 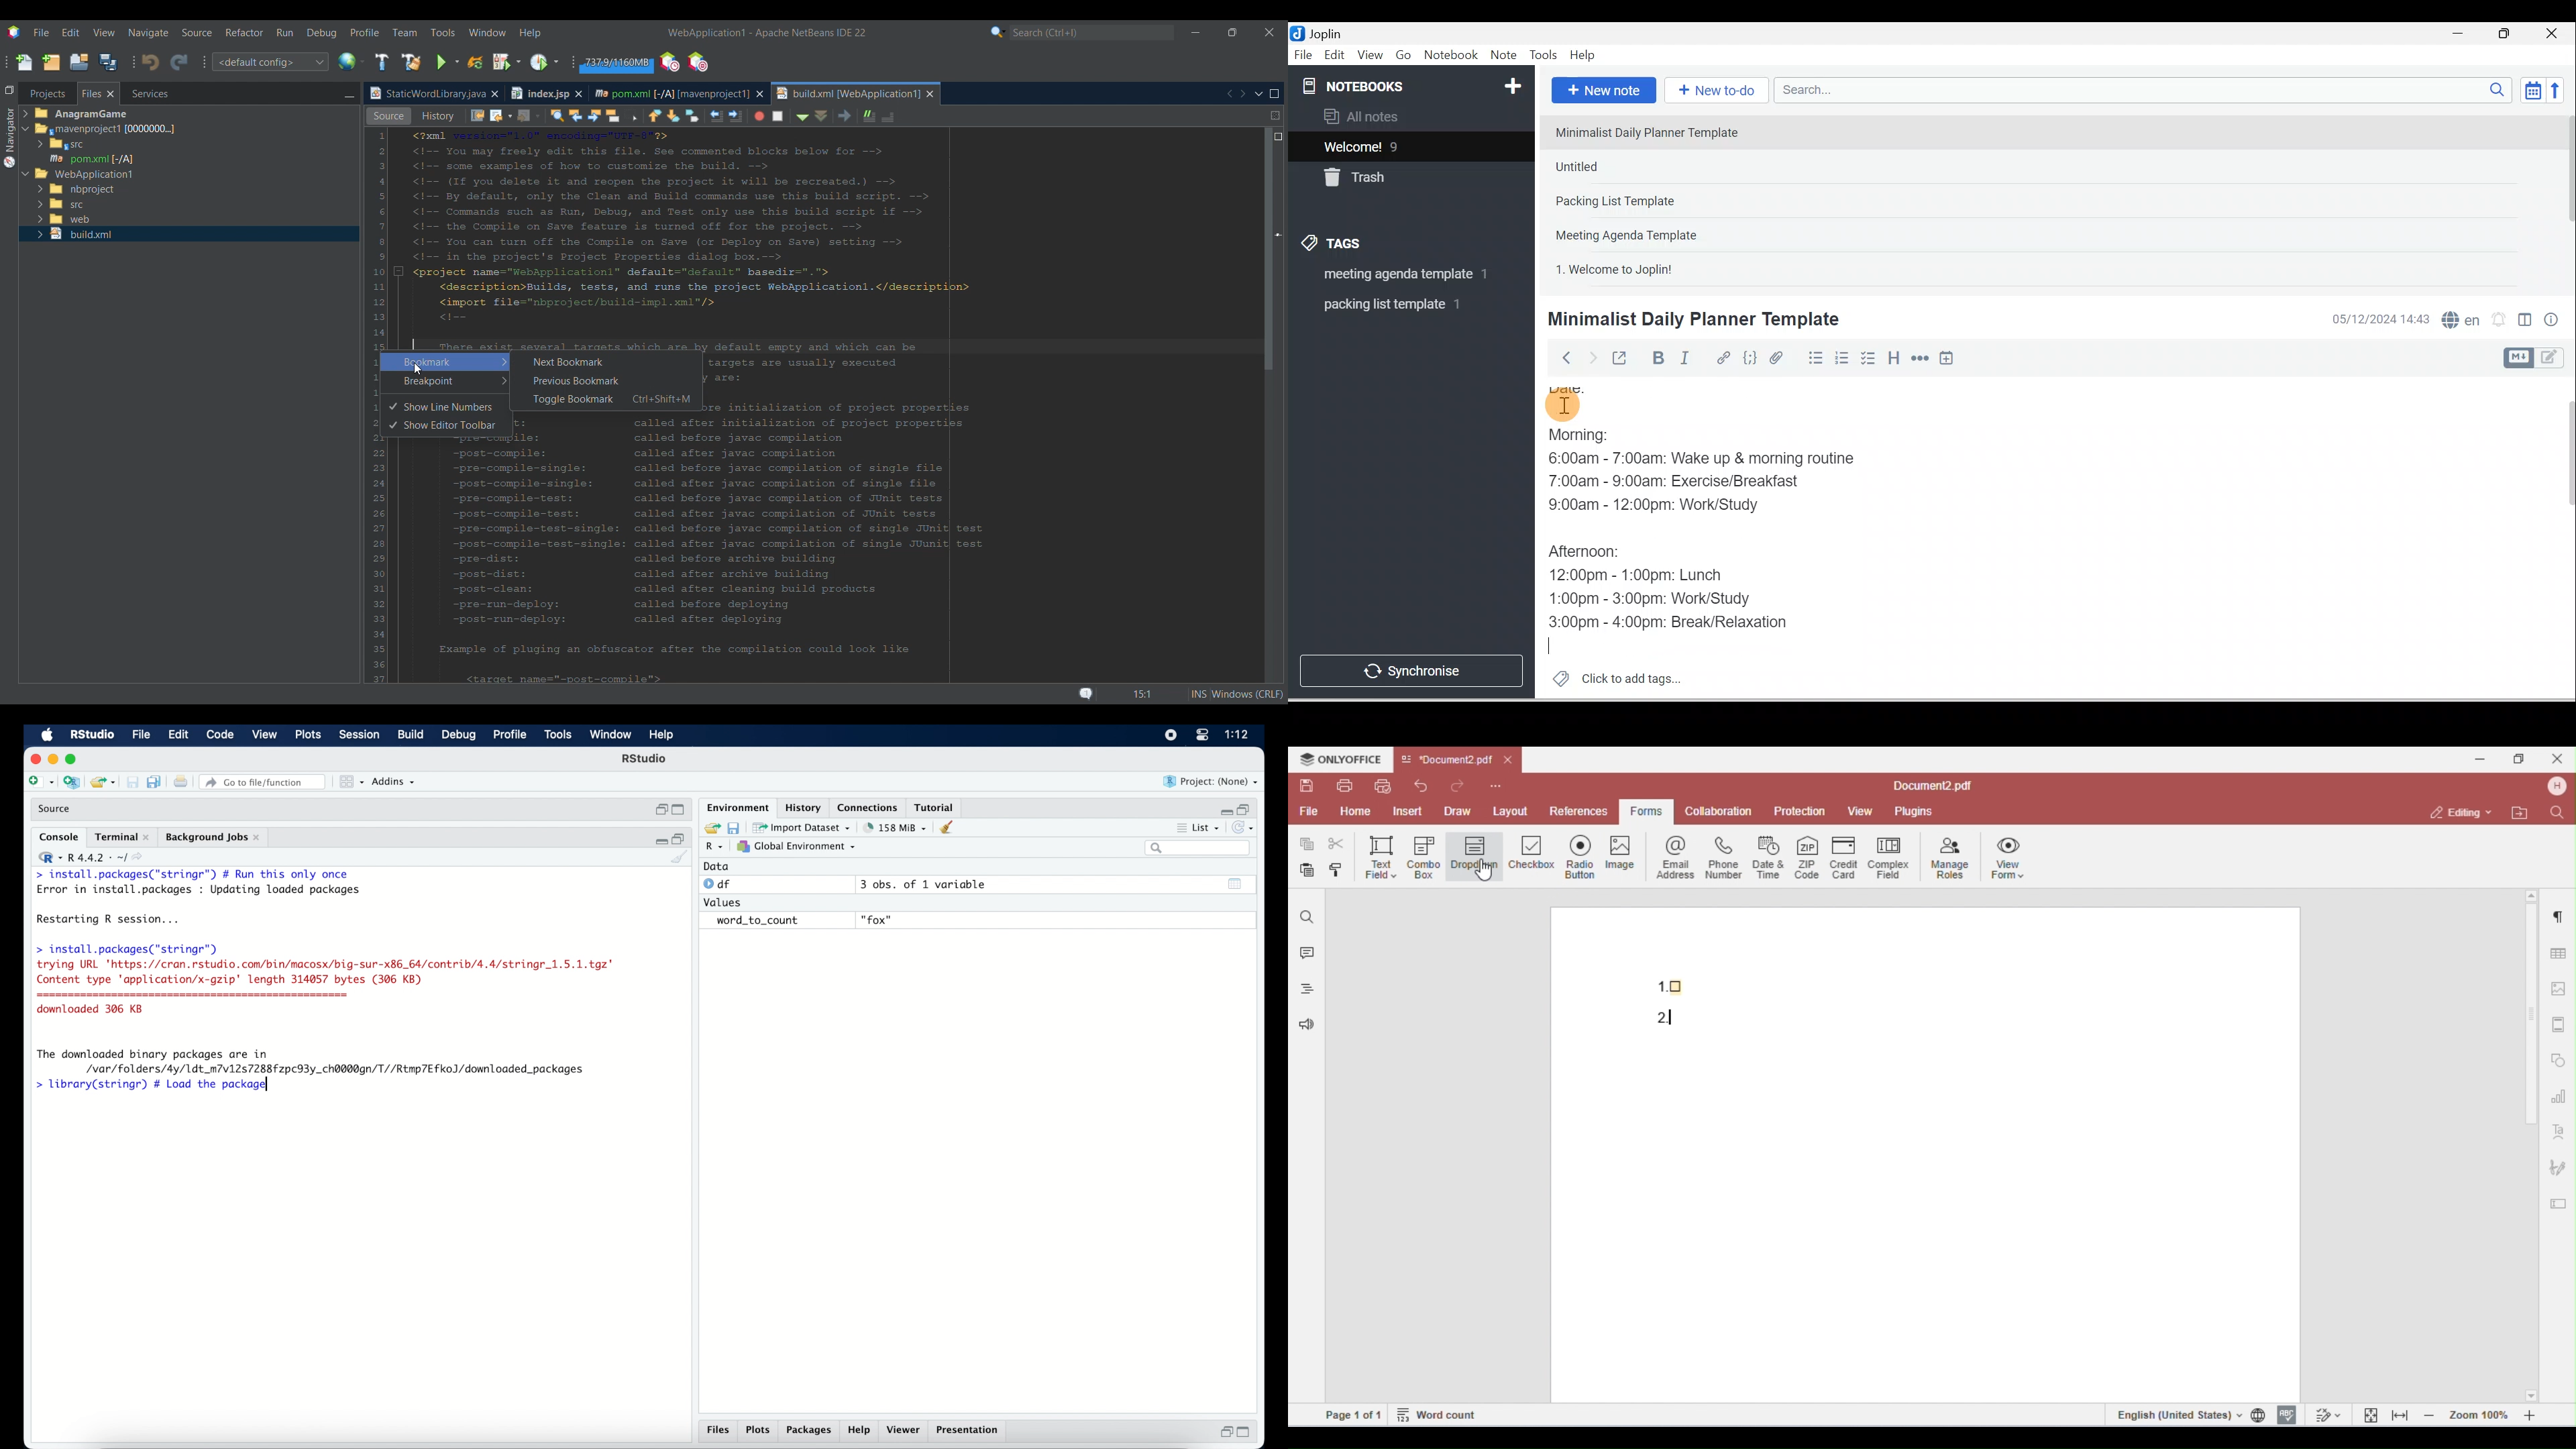 I want to click on Date:, so click(x=1601, y=388).